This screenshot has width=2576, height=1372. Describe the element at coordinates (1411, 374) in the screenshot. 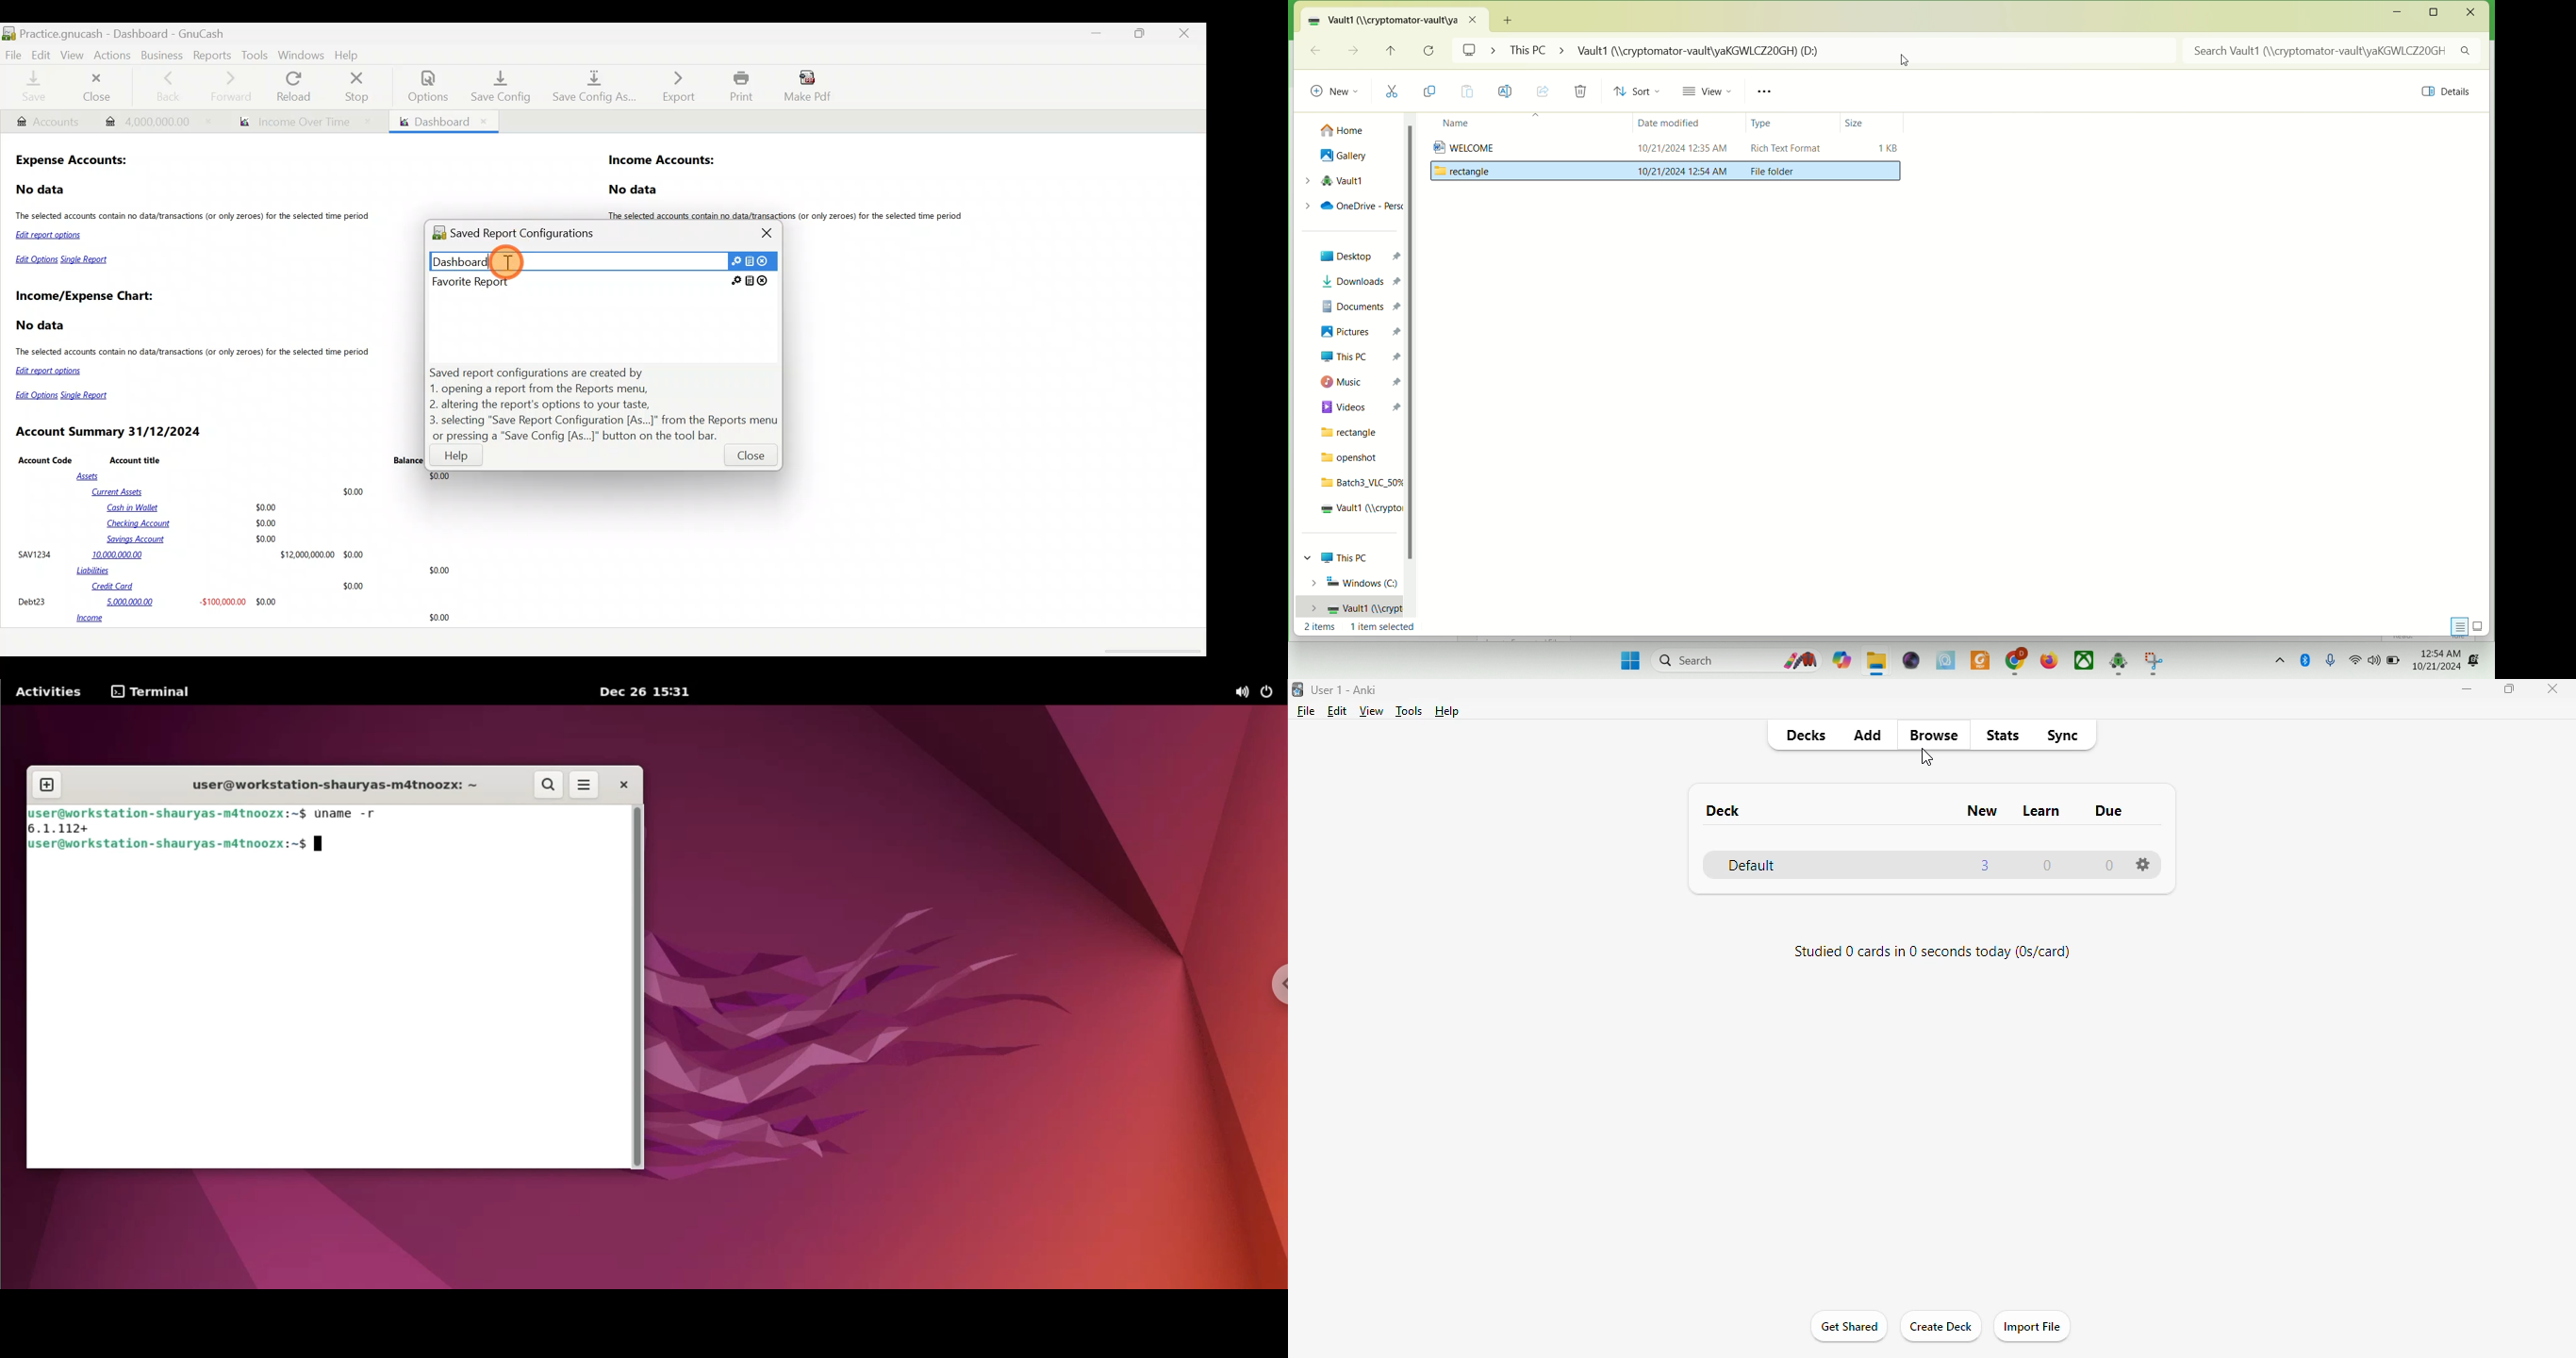

I see `vertical scroll bar` at that location.